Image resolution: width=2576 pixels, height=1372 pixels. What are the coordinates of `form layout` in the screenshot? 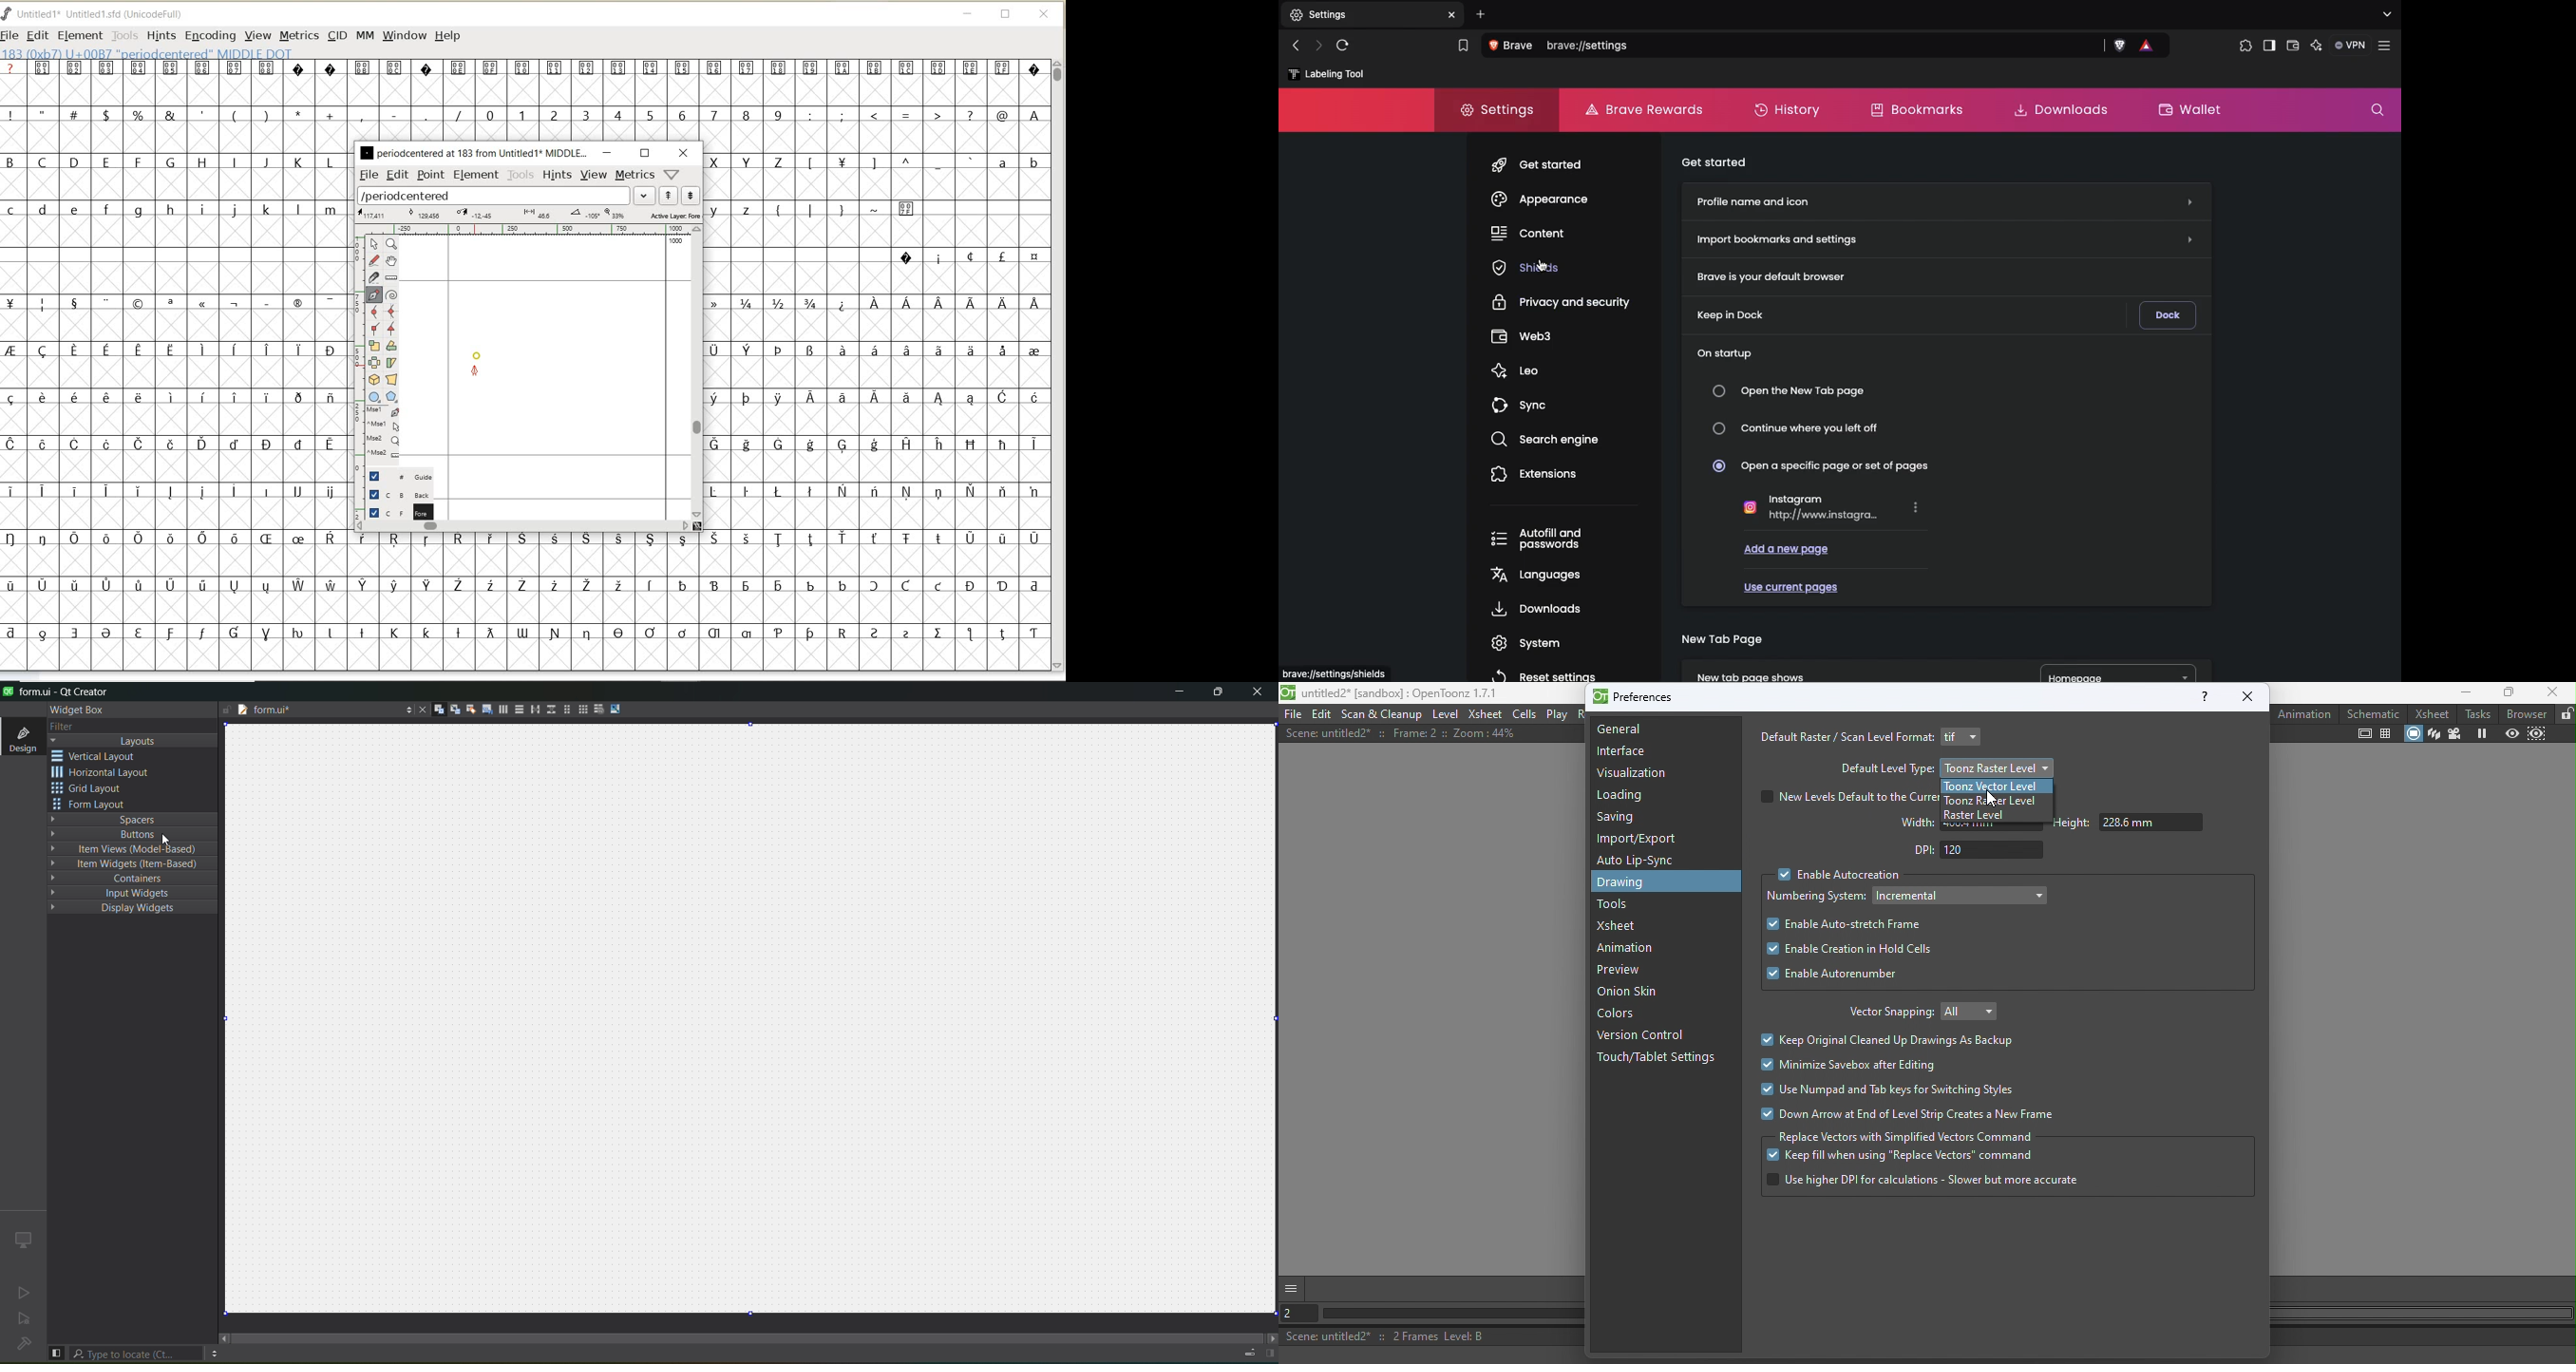 It's located at (564, 709).